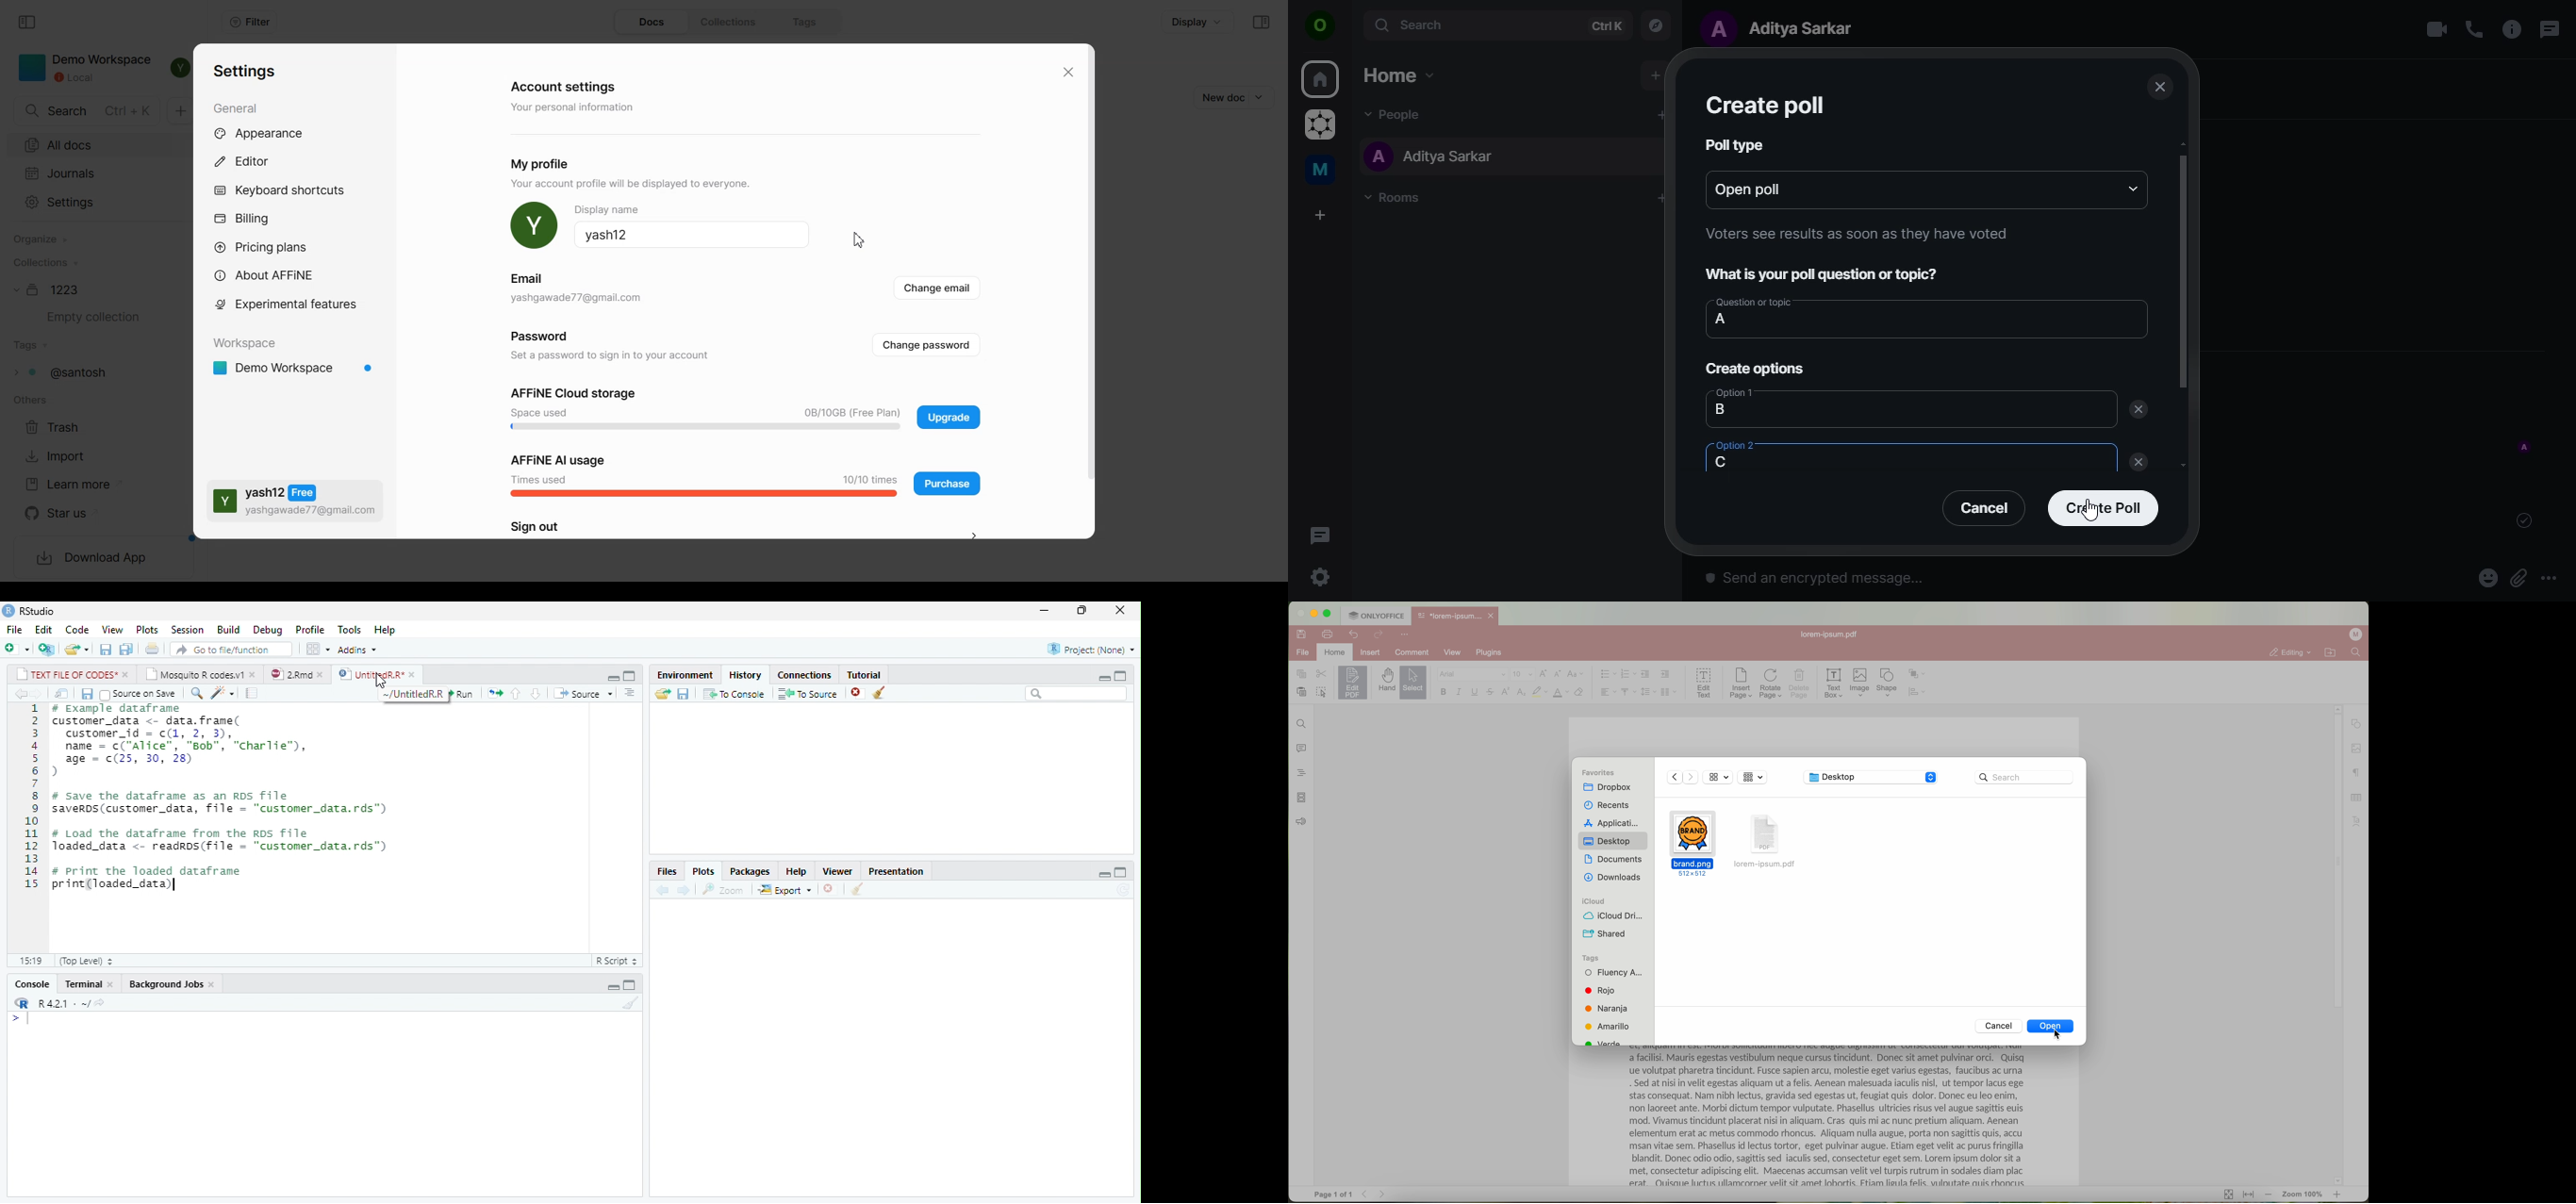  I want to click on Help, so click(796, 872).